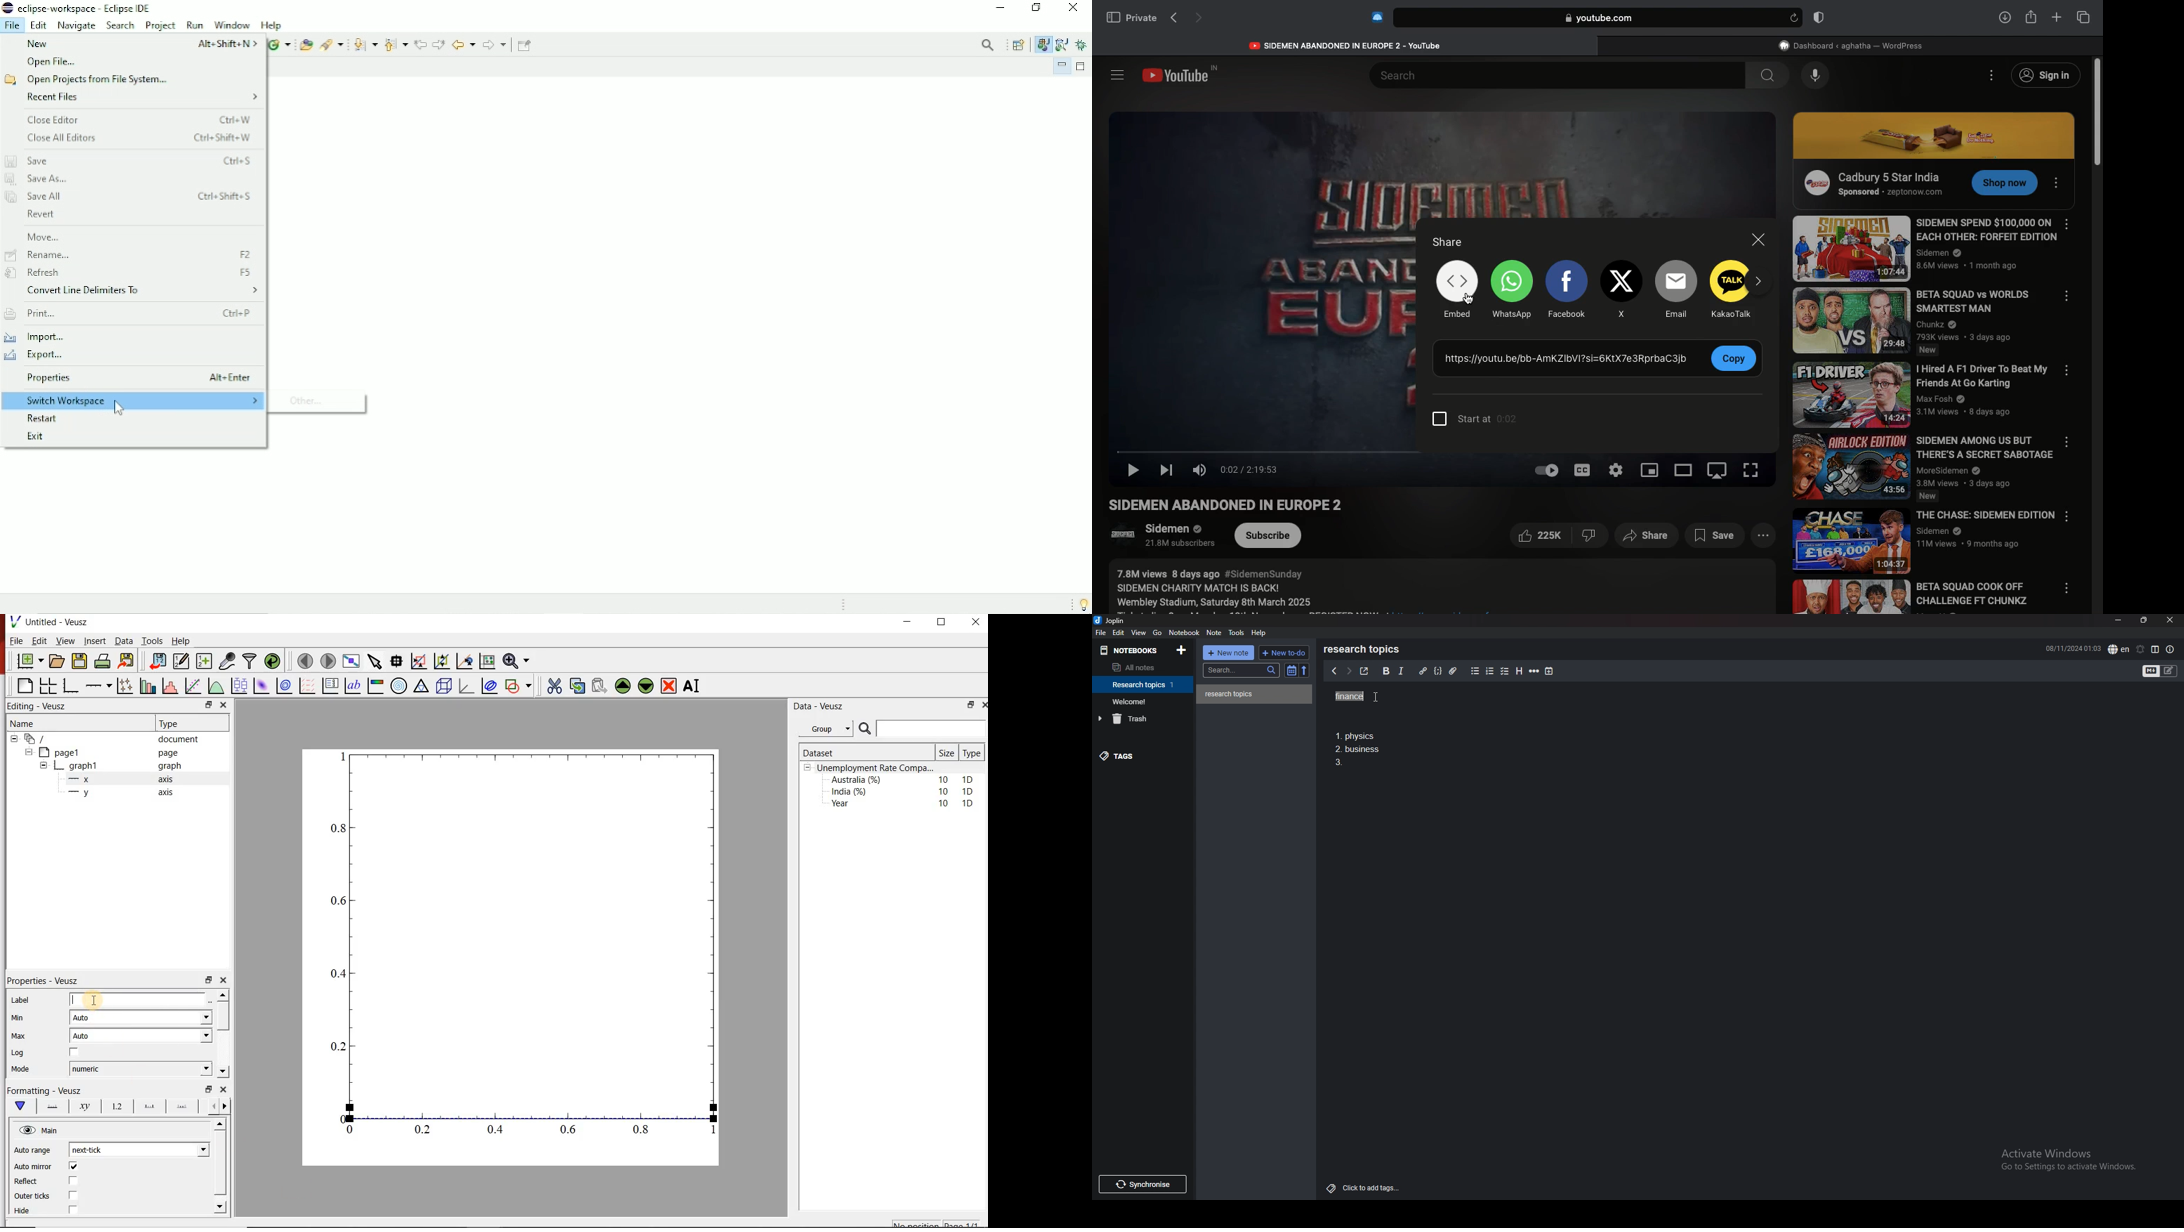 The width and height of the screenshot is (2184, 1232). What do you see at coordinates (2073, 648) in the screenshot?
I see `08/11/2024 01:02` at bounding box center [2073, 648].